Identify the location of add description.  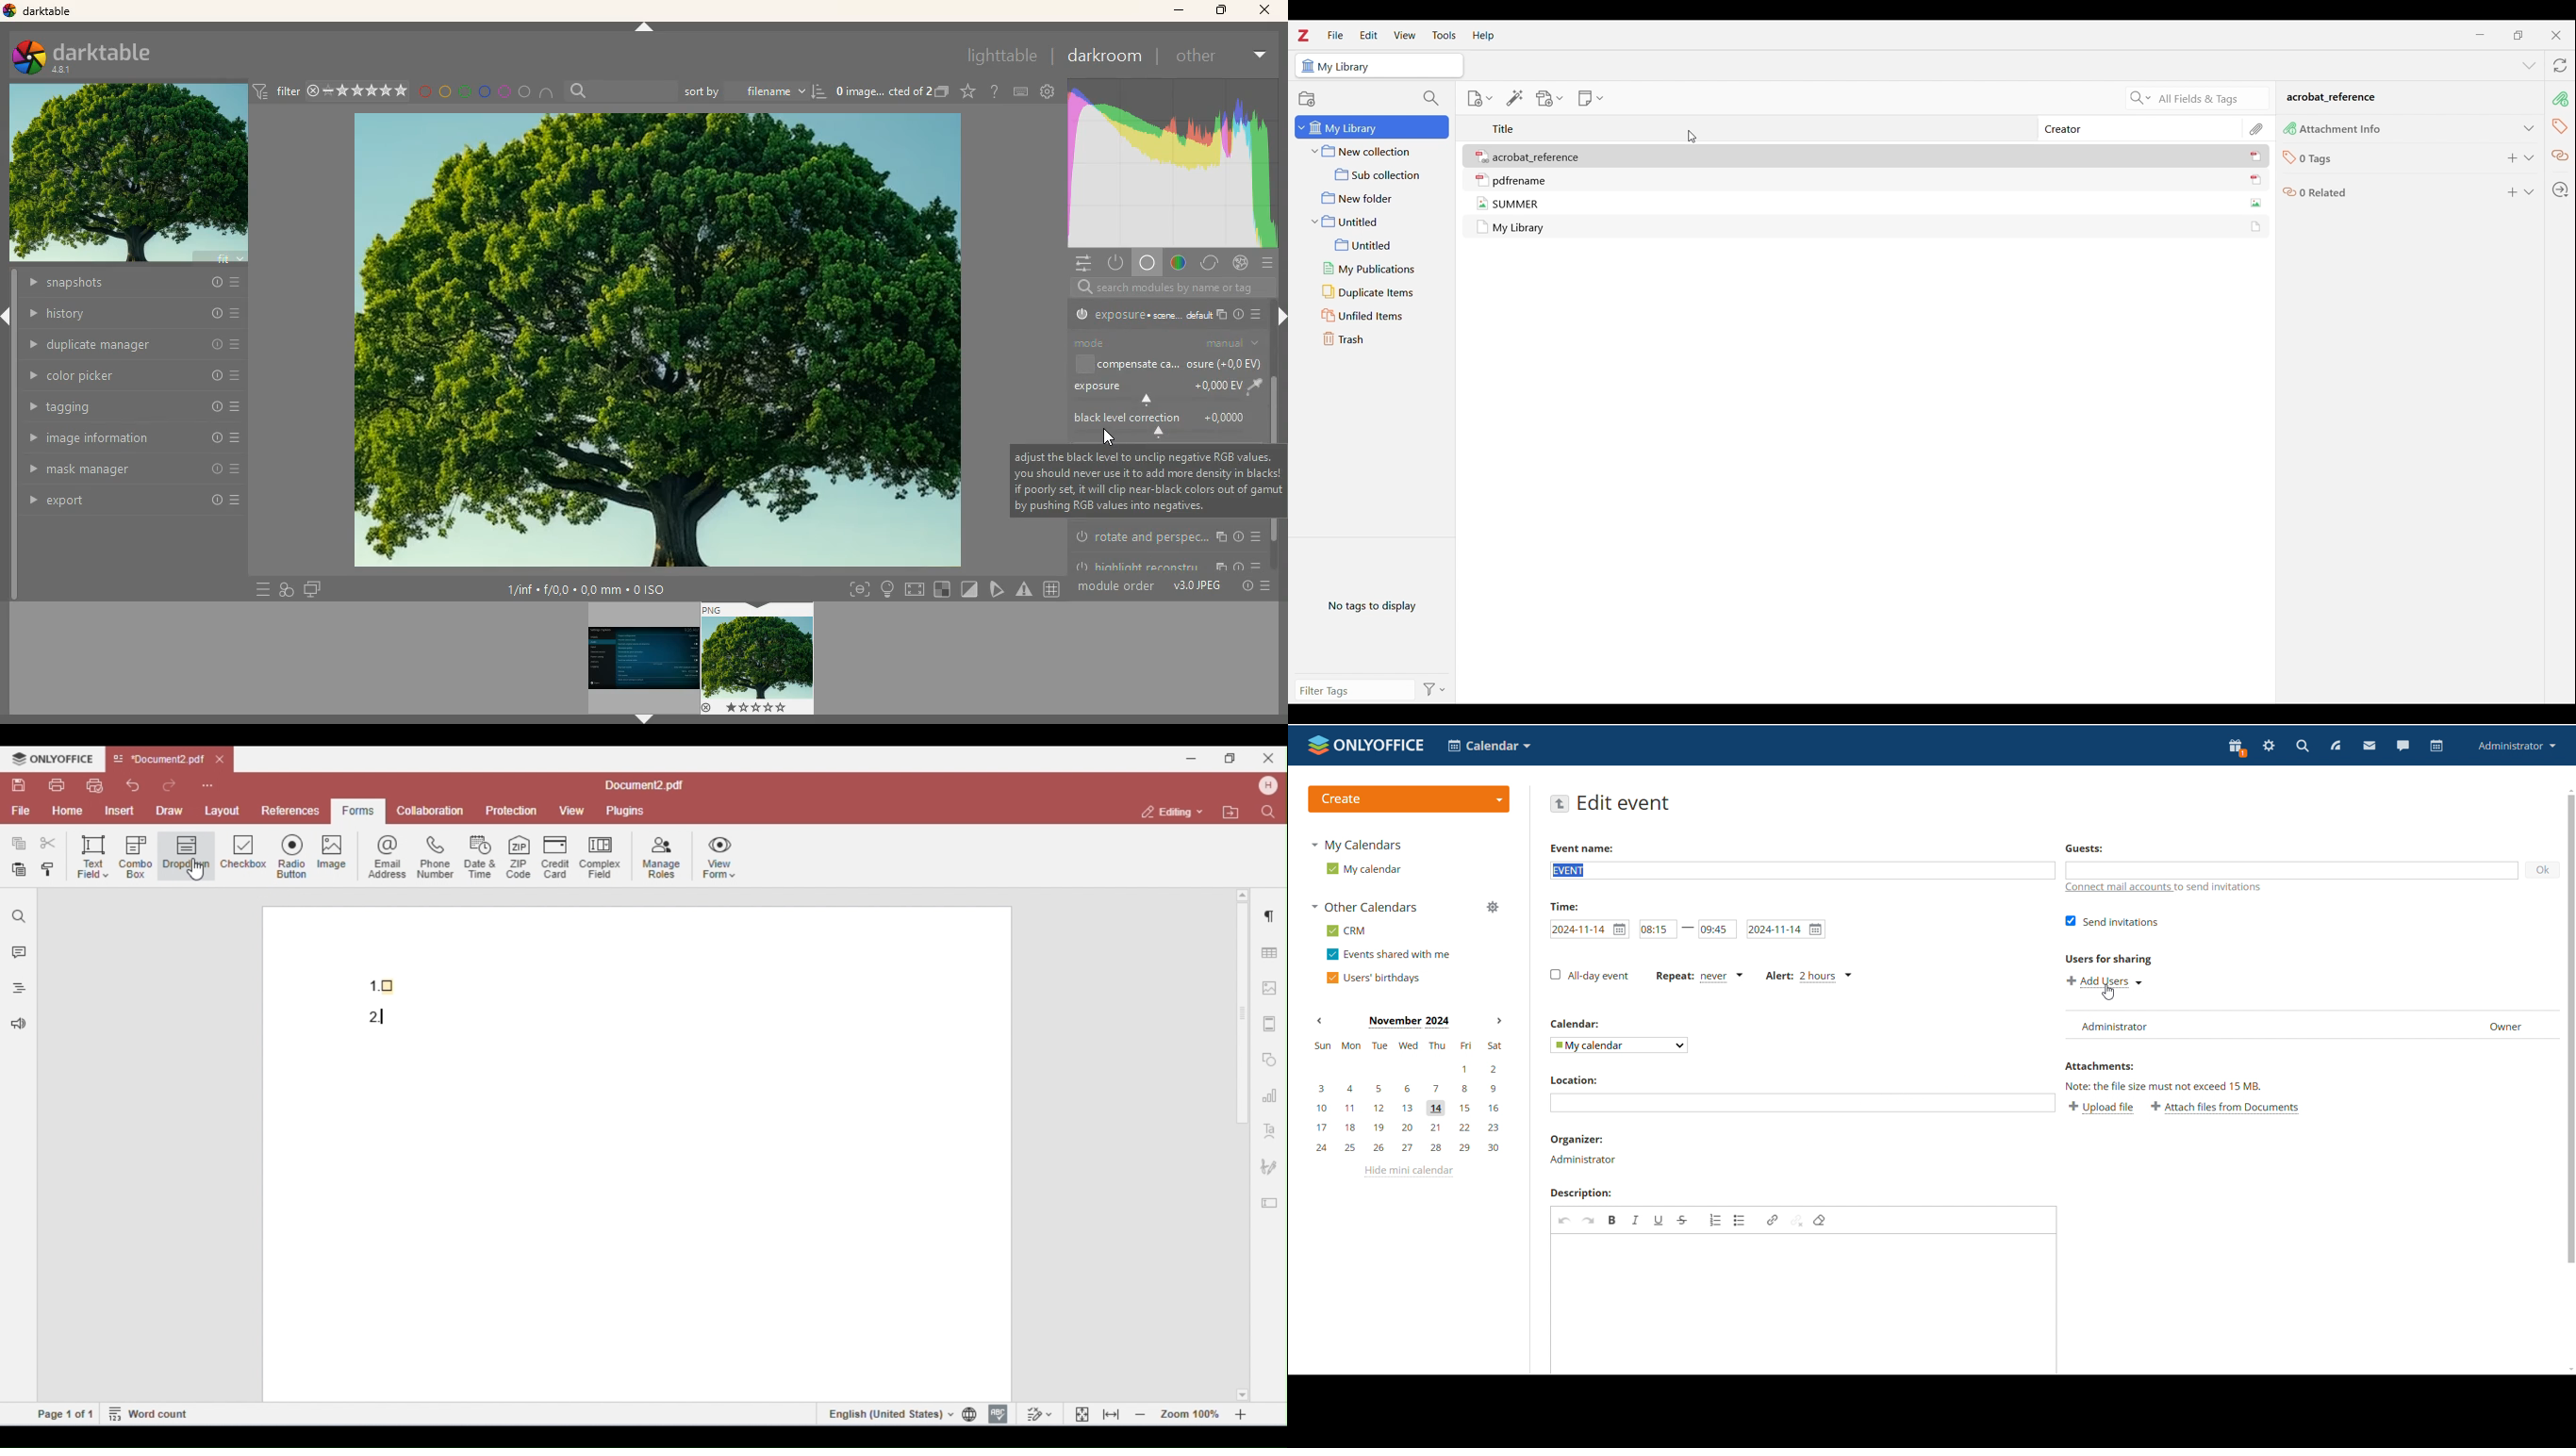
(1805, 1303).